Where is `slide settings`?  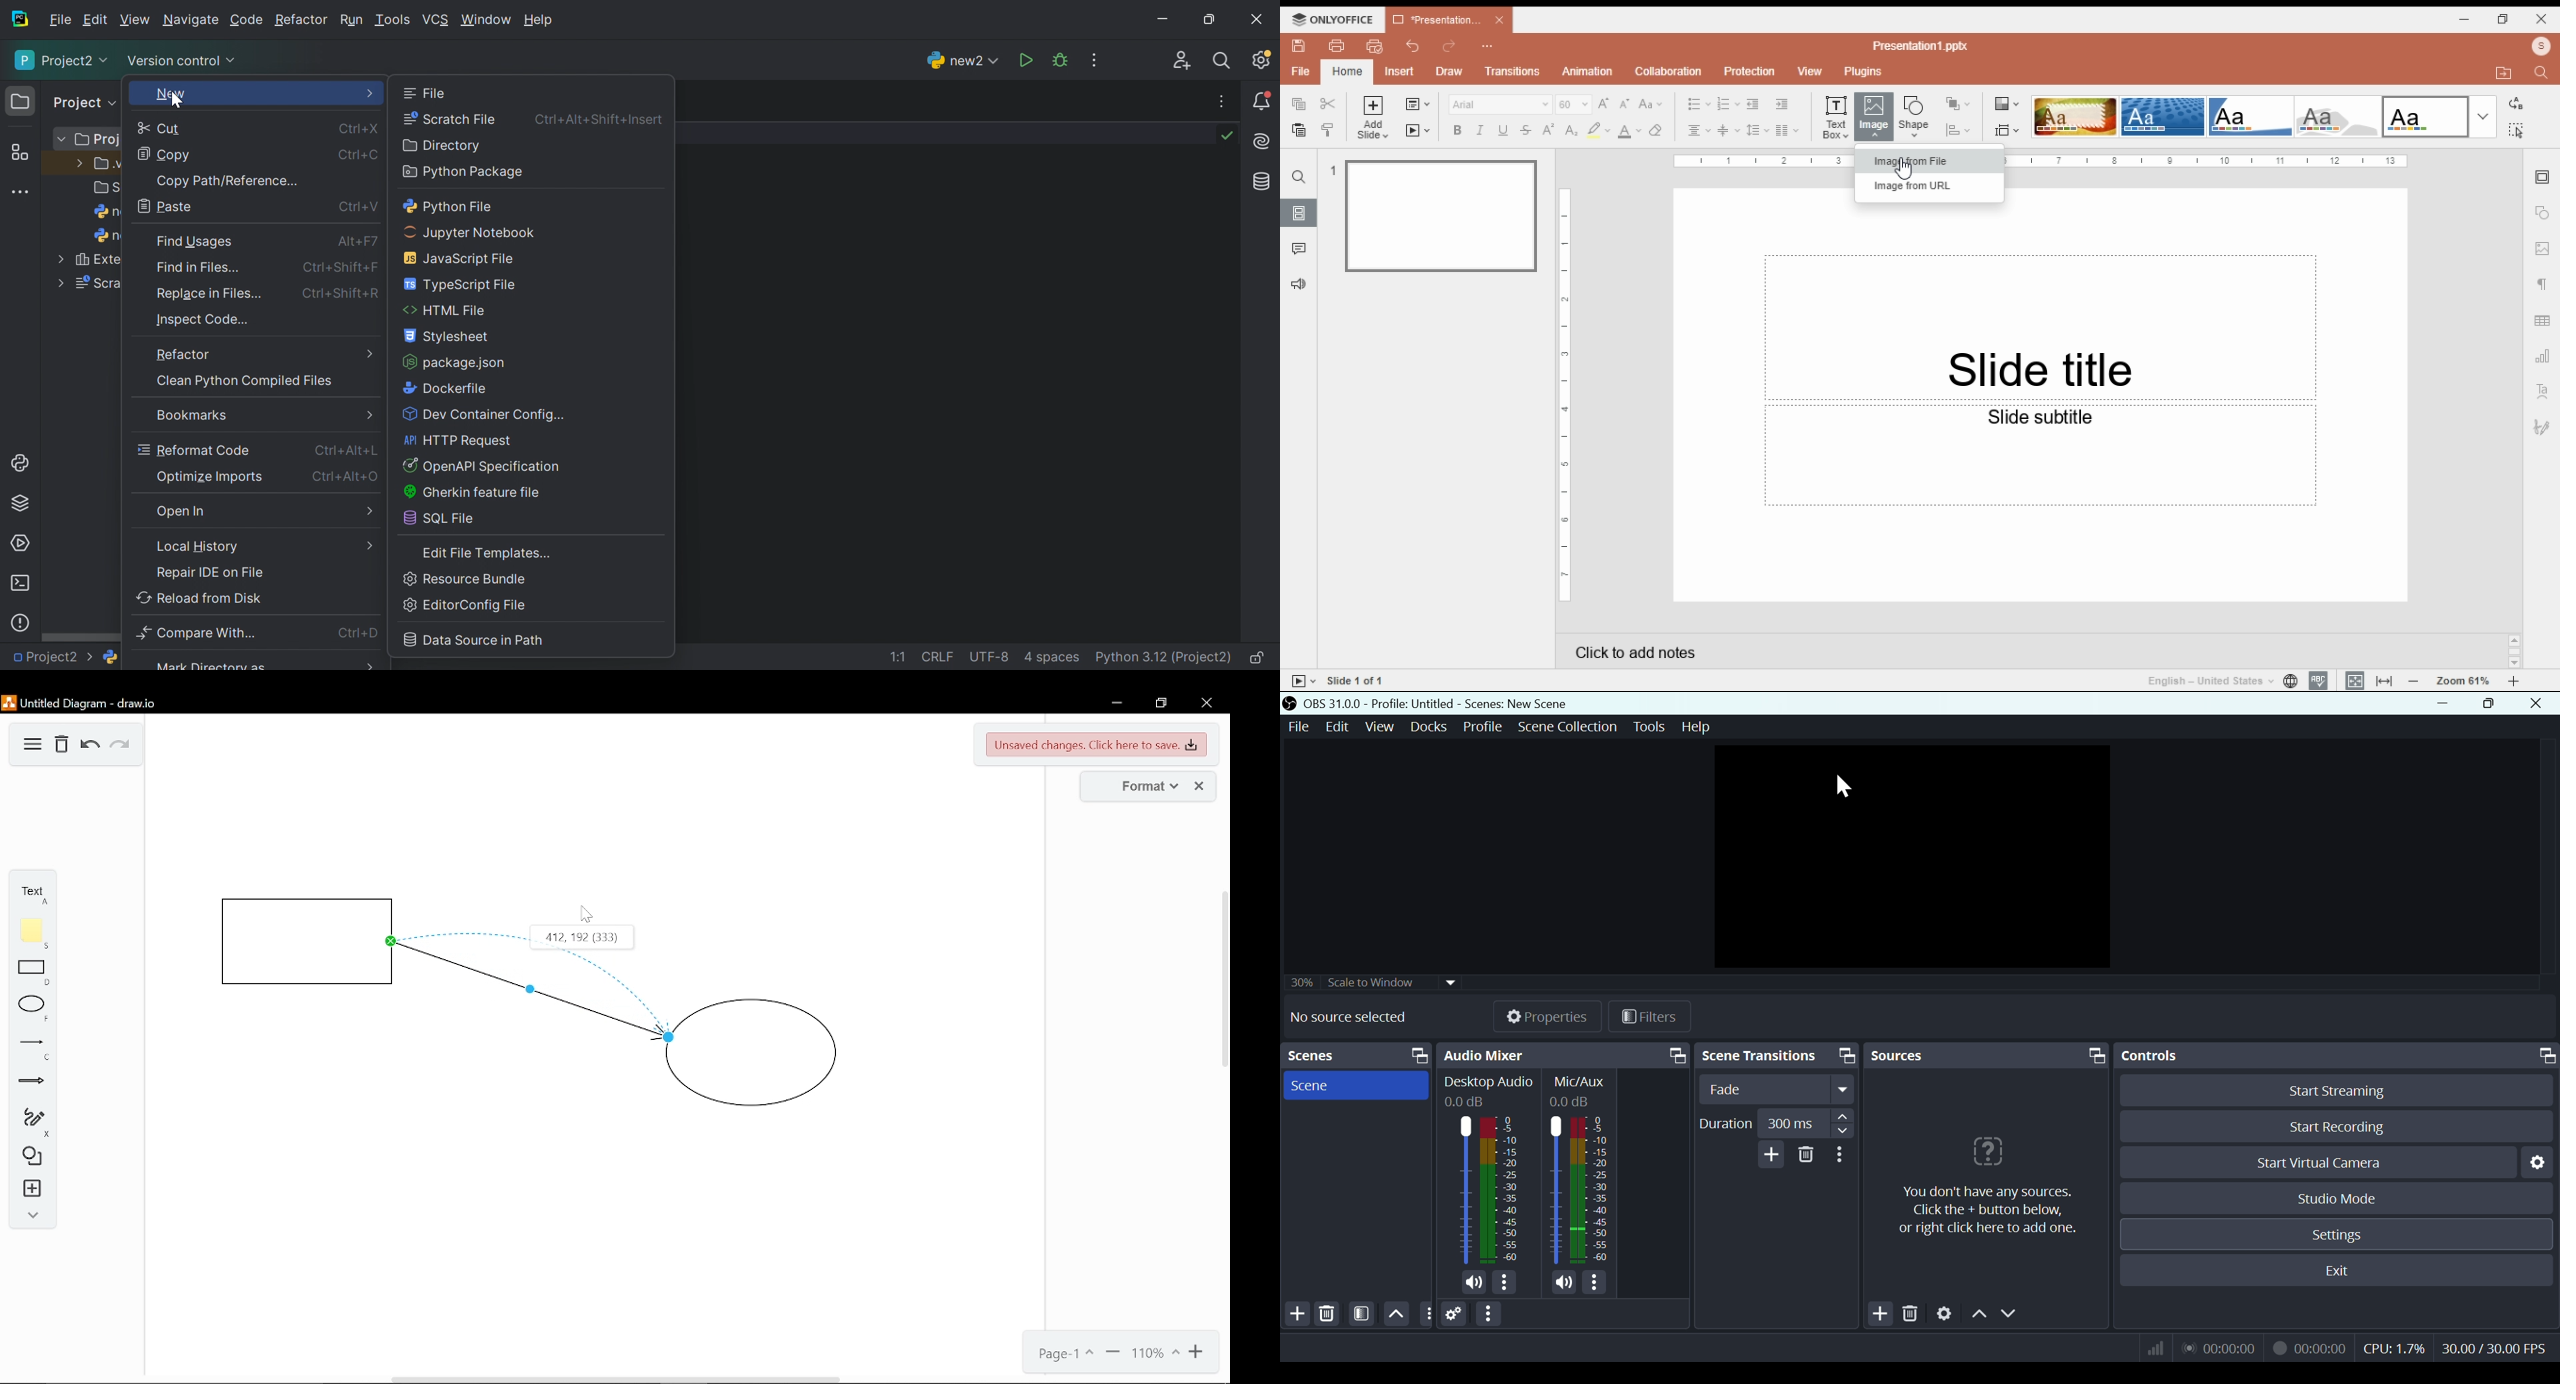
slide settings is located at coordinates (2544, 177).